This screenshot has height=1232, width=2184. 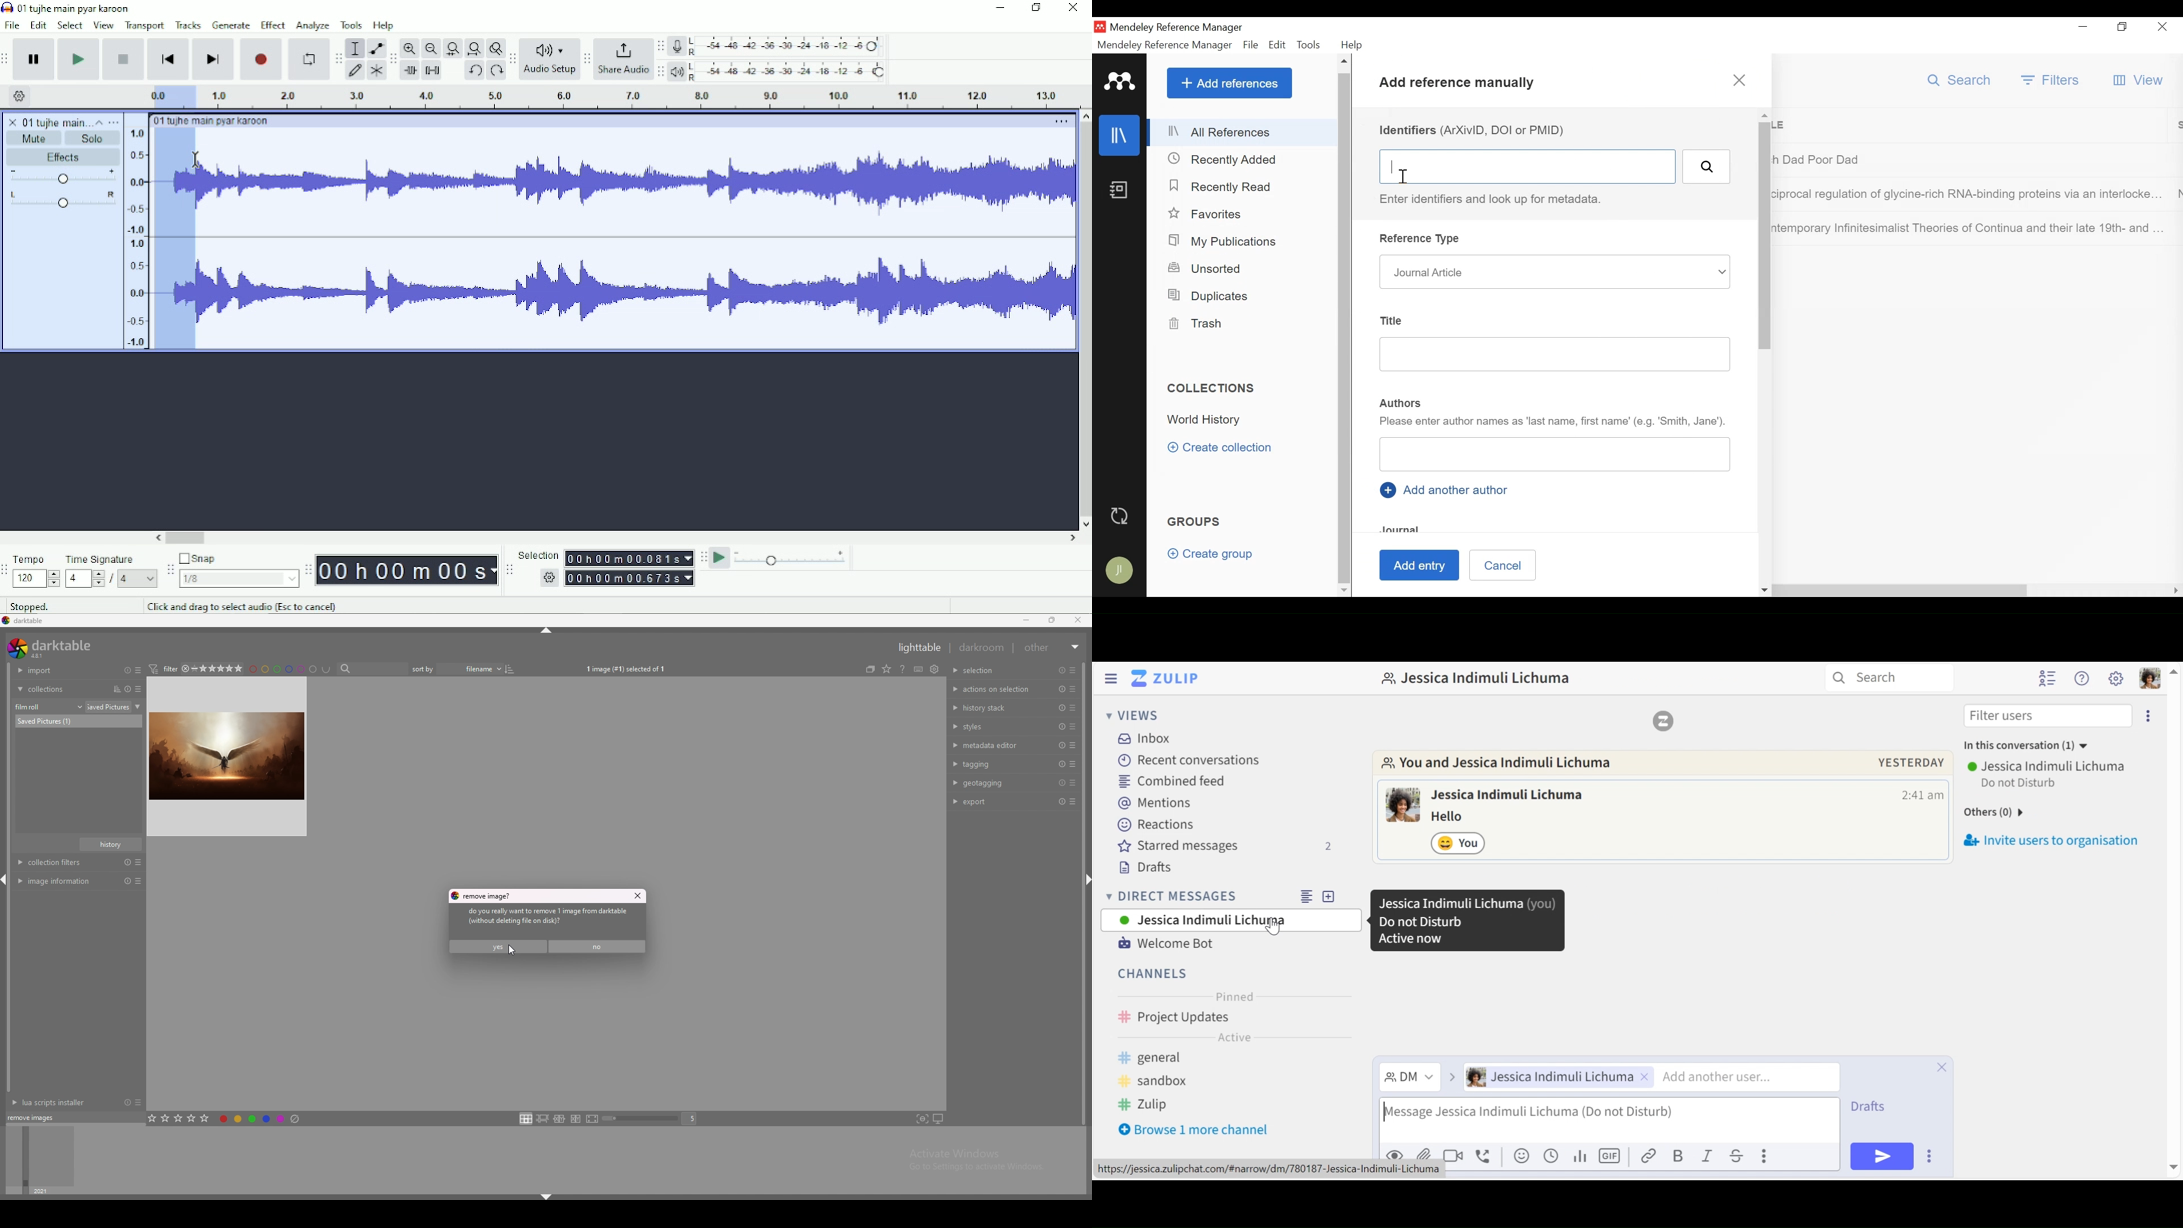 I want to click on Collapse, so click(x=99, y=122).